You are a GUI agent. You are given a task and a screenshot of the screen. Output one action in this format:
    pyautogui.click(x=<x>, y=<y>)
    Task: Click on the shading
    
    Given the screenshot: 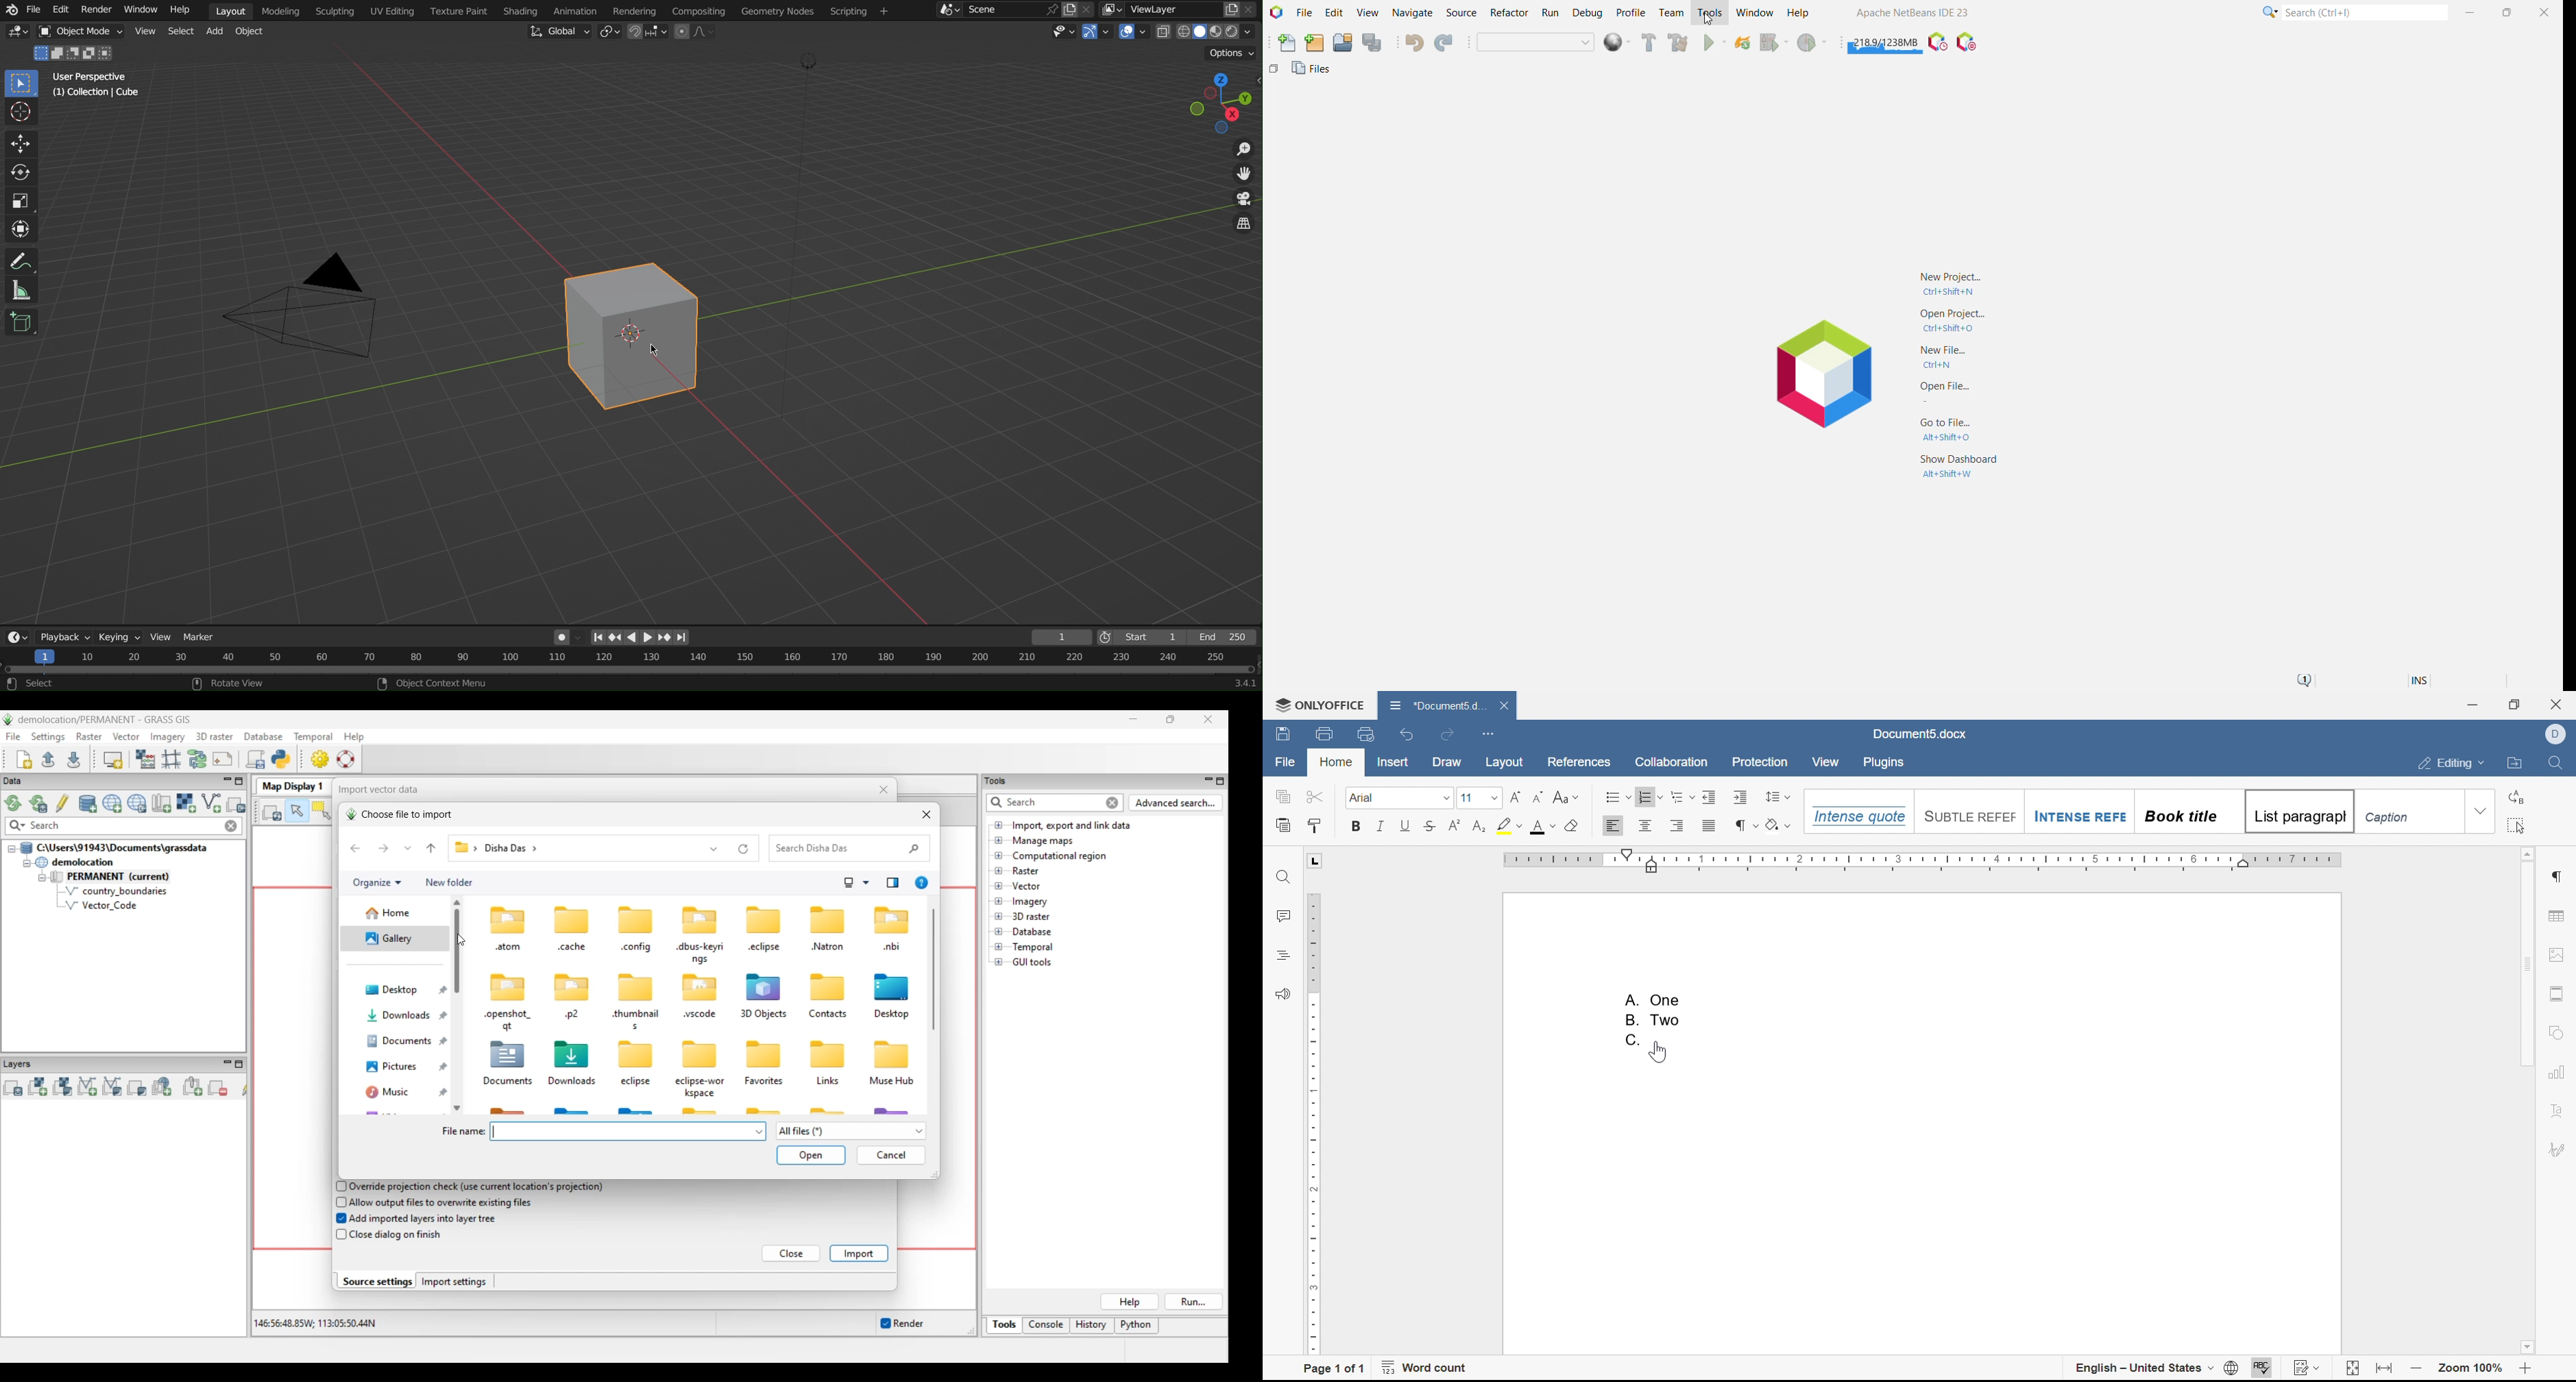 What is the action you would take?
    pyautogui.click(x=1776, y=824)
    